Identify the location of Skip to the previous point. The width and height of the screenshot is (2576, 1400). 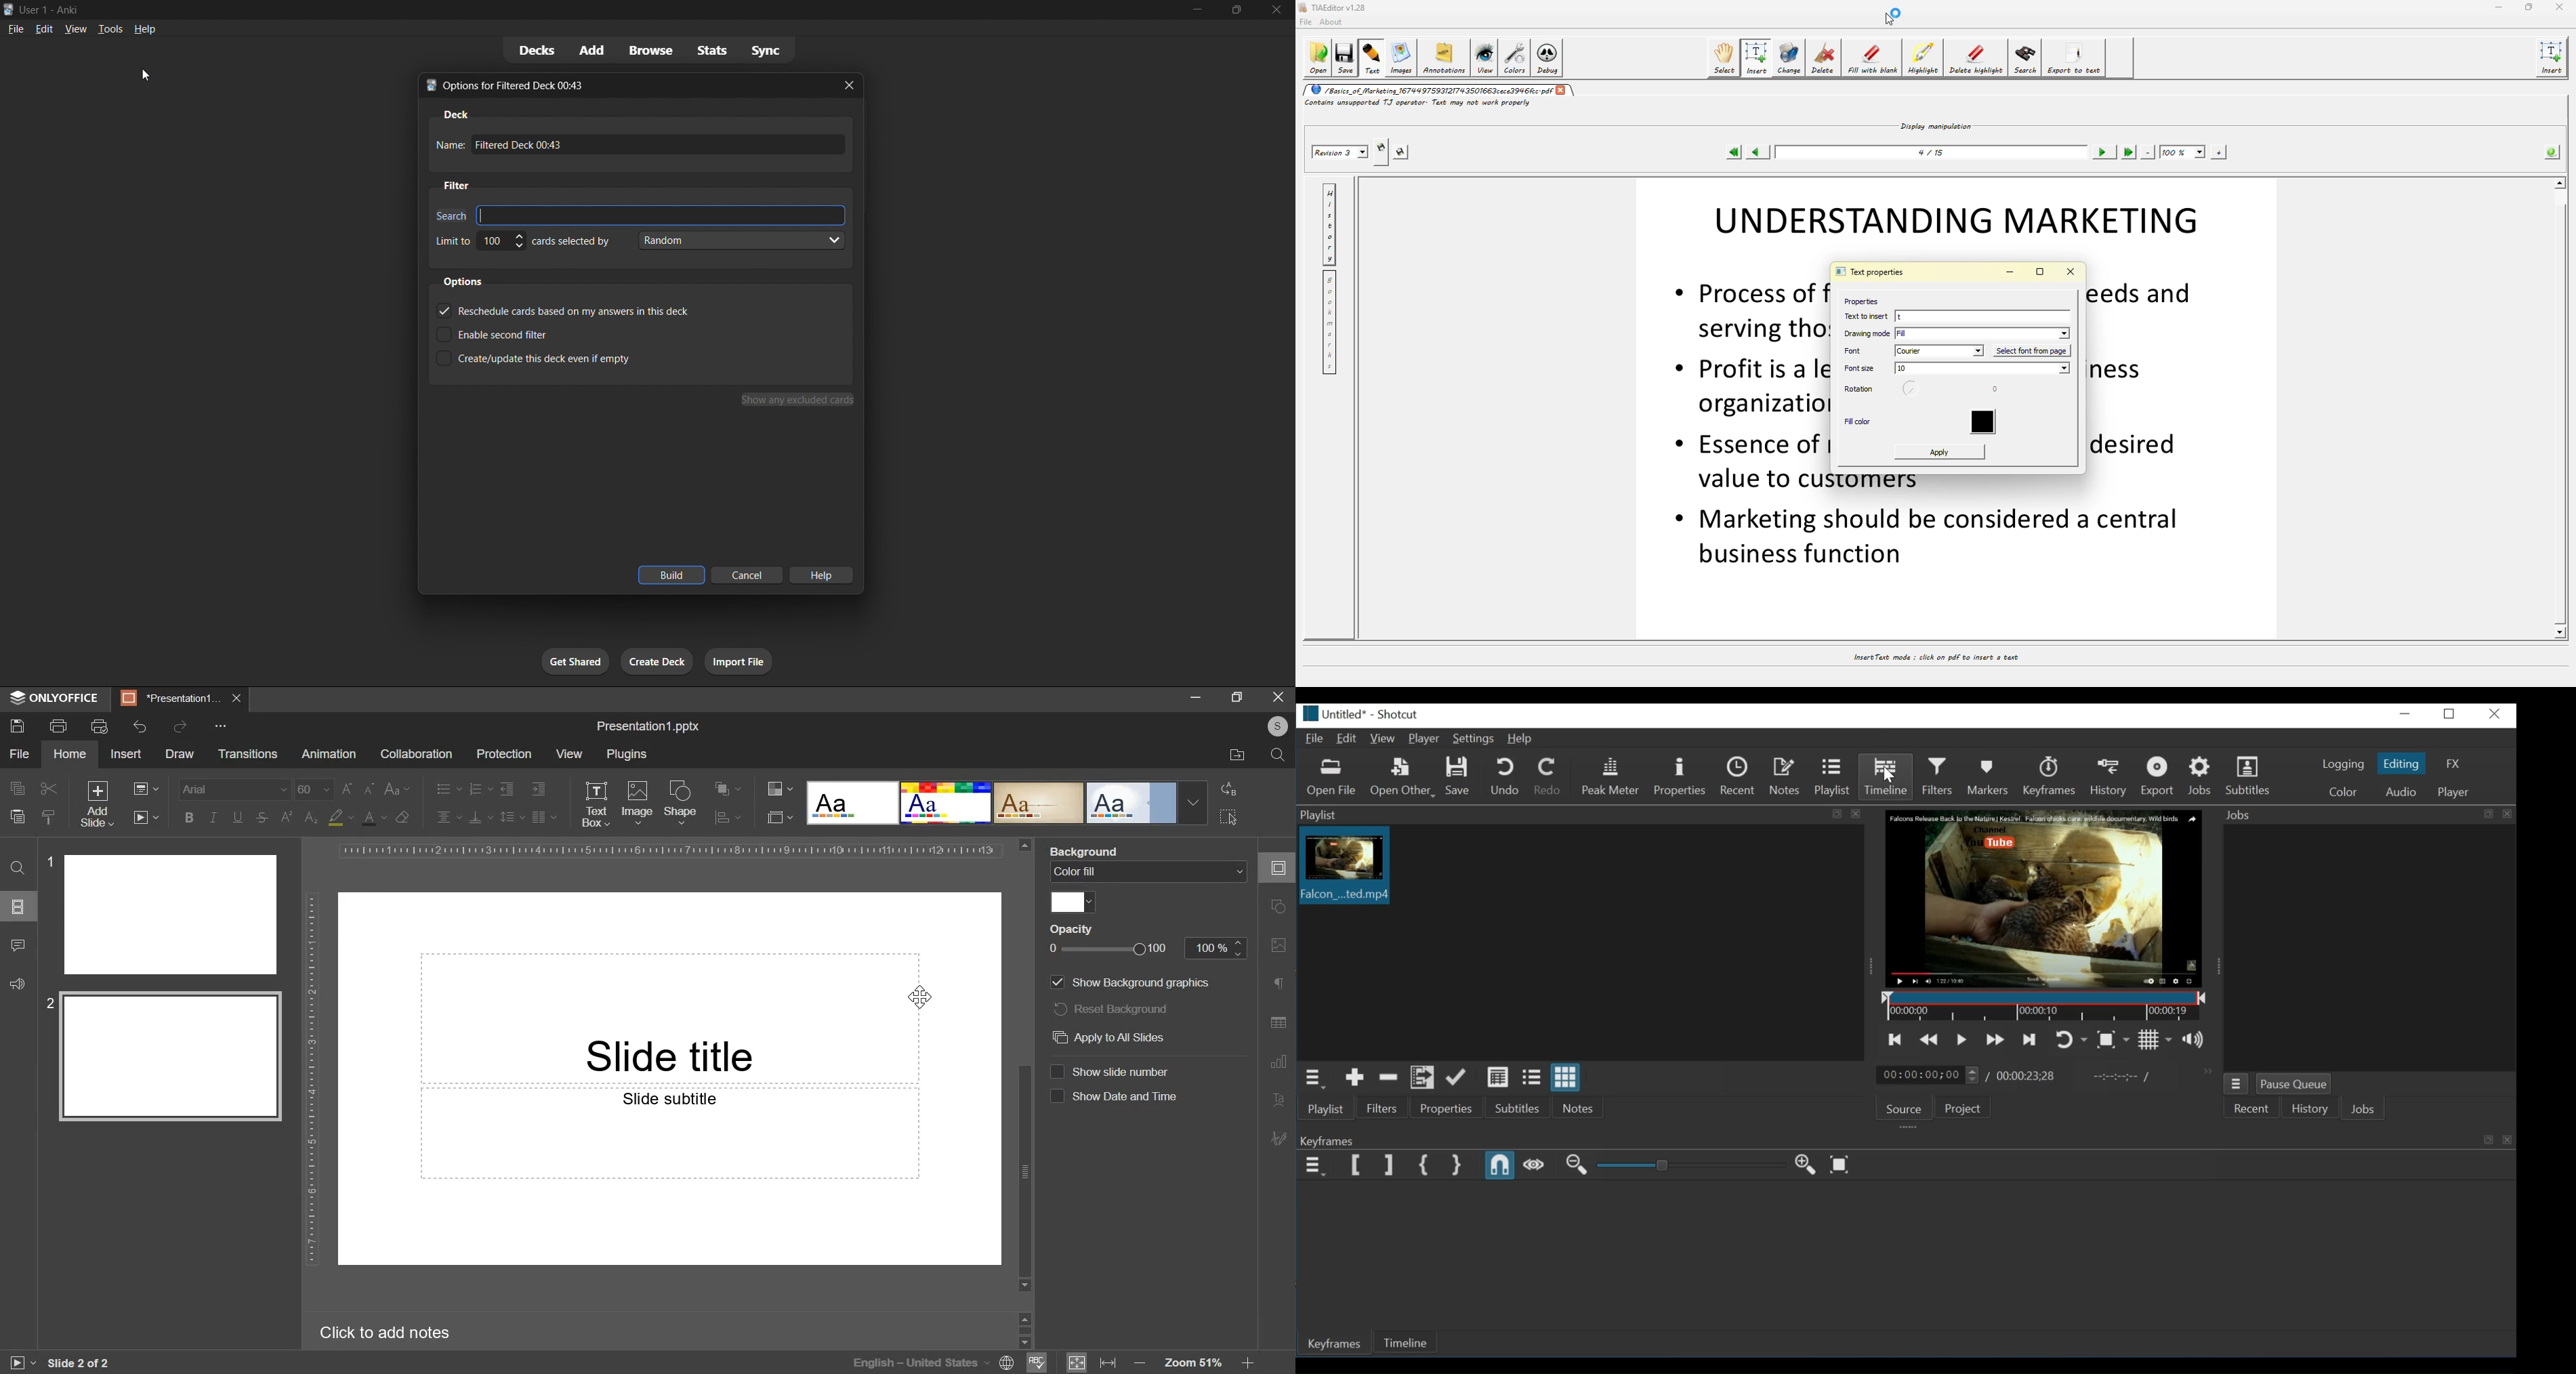
(1896, 1040).